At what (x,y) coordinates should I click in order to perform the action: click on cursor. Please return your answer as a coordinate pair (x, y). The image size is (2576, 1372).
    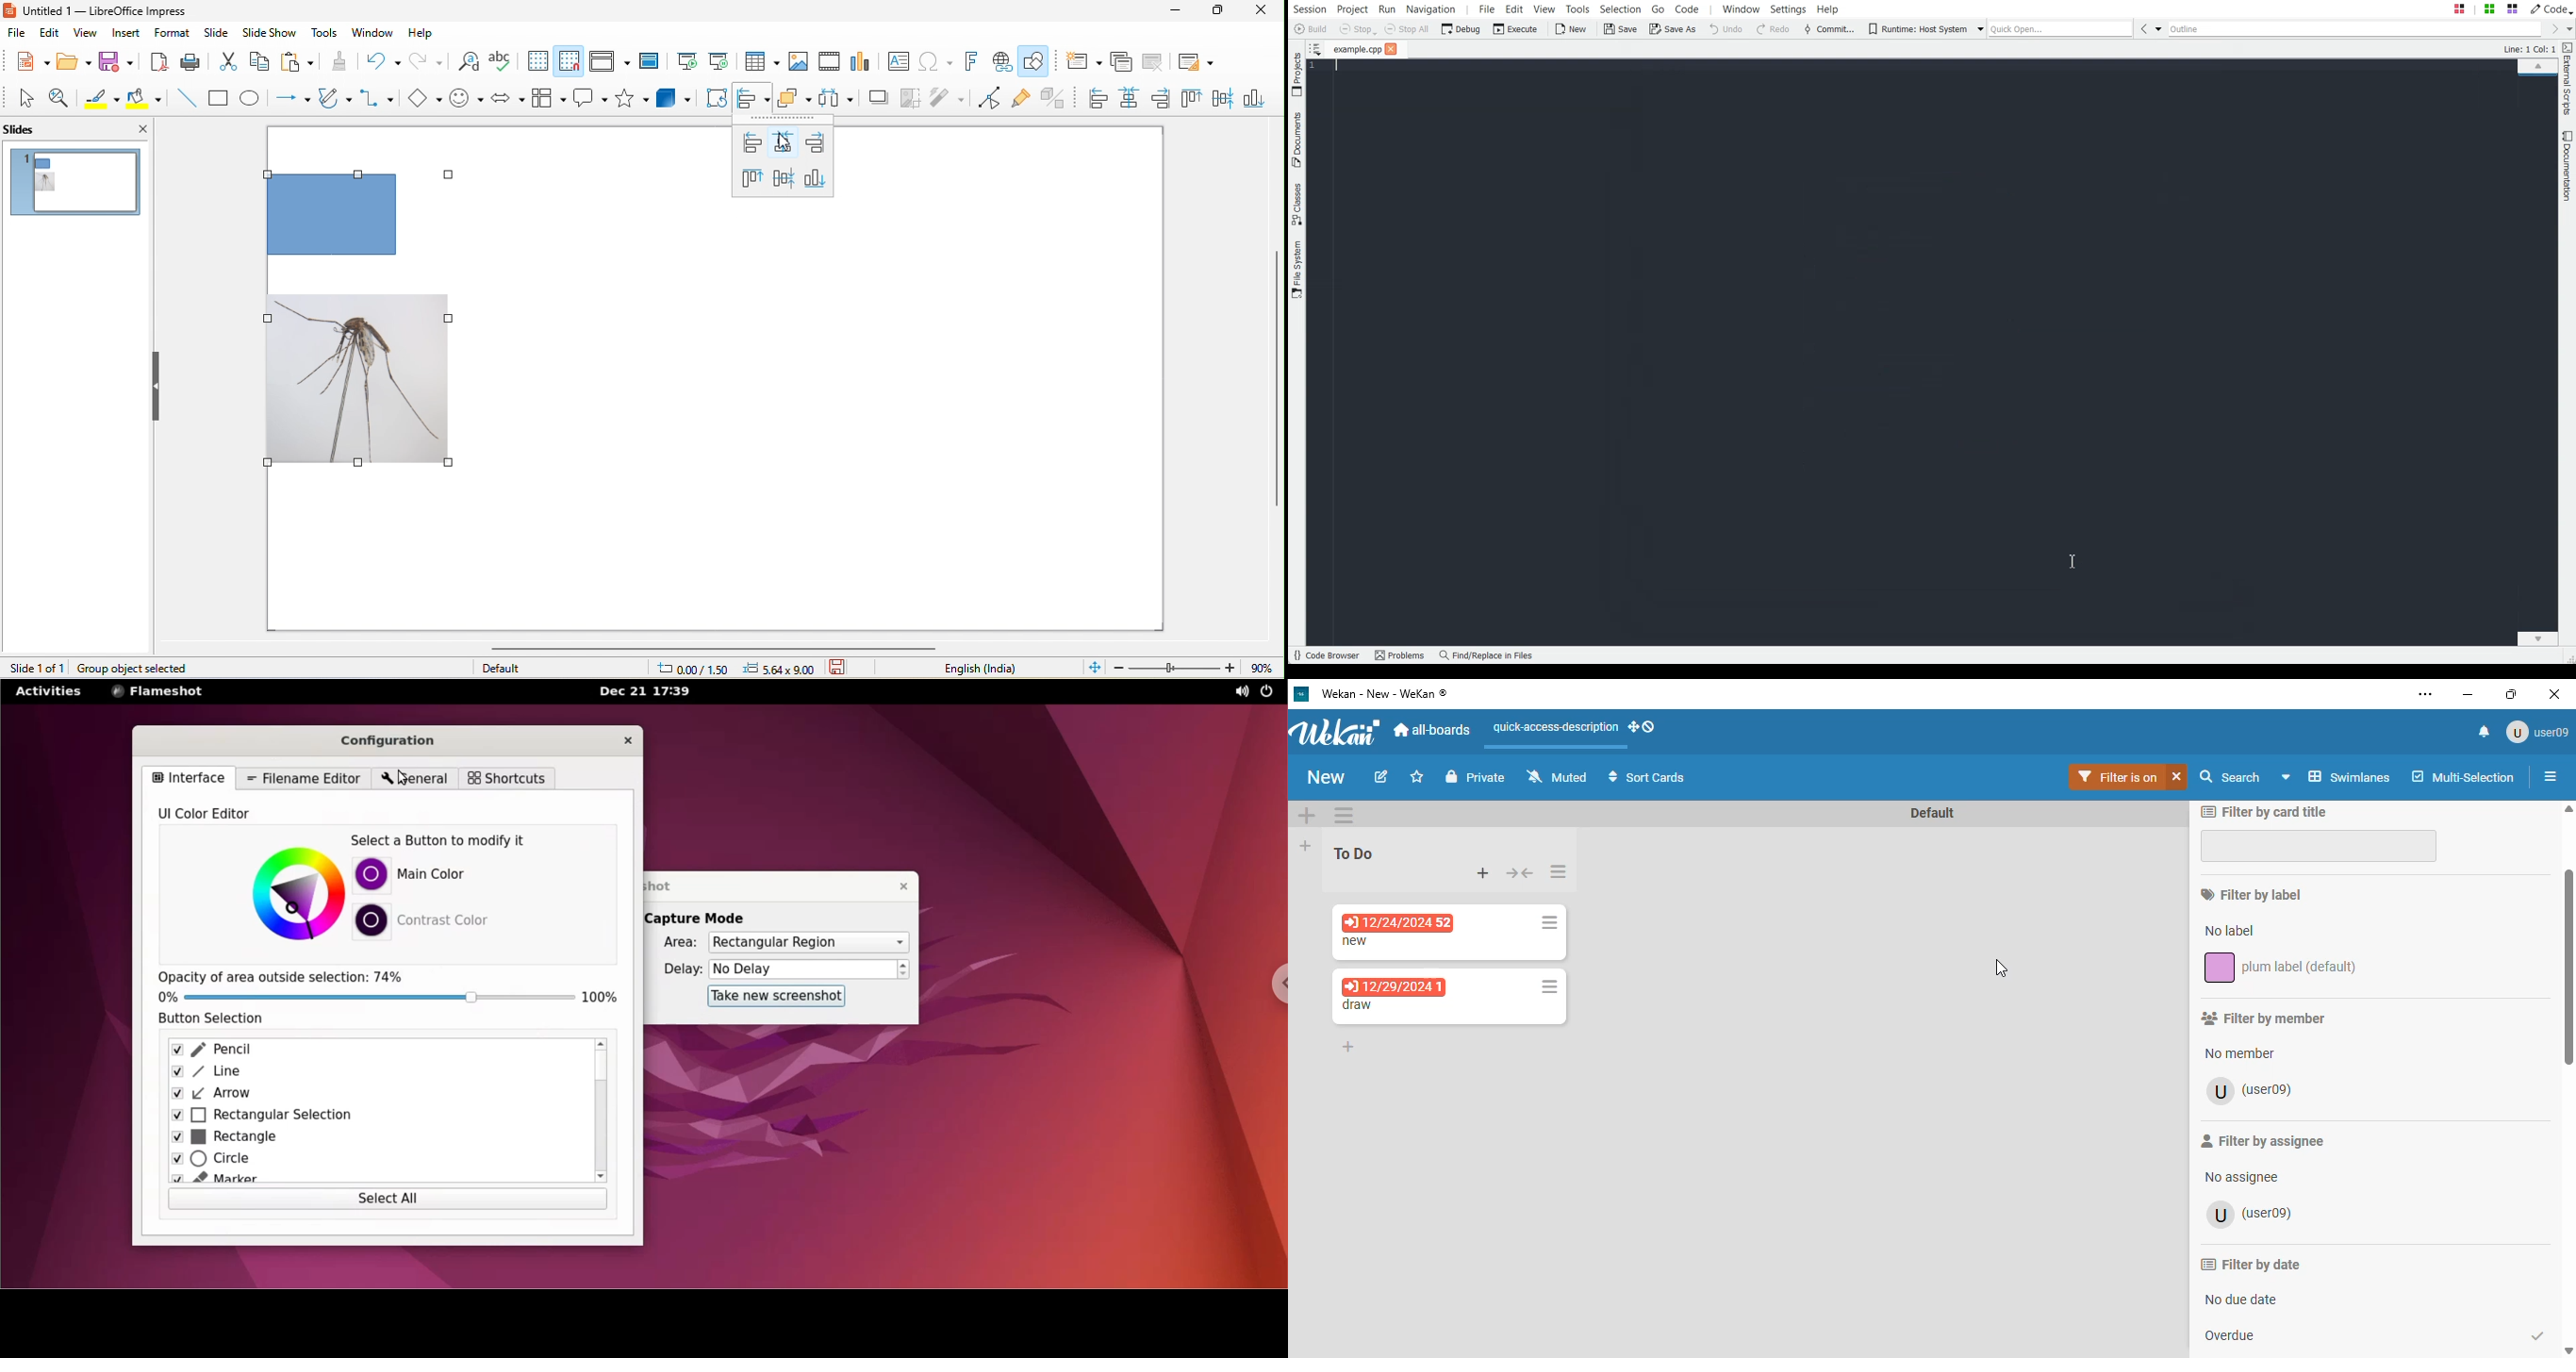
    Looking at the image, I should click on (2002, 969).